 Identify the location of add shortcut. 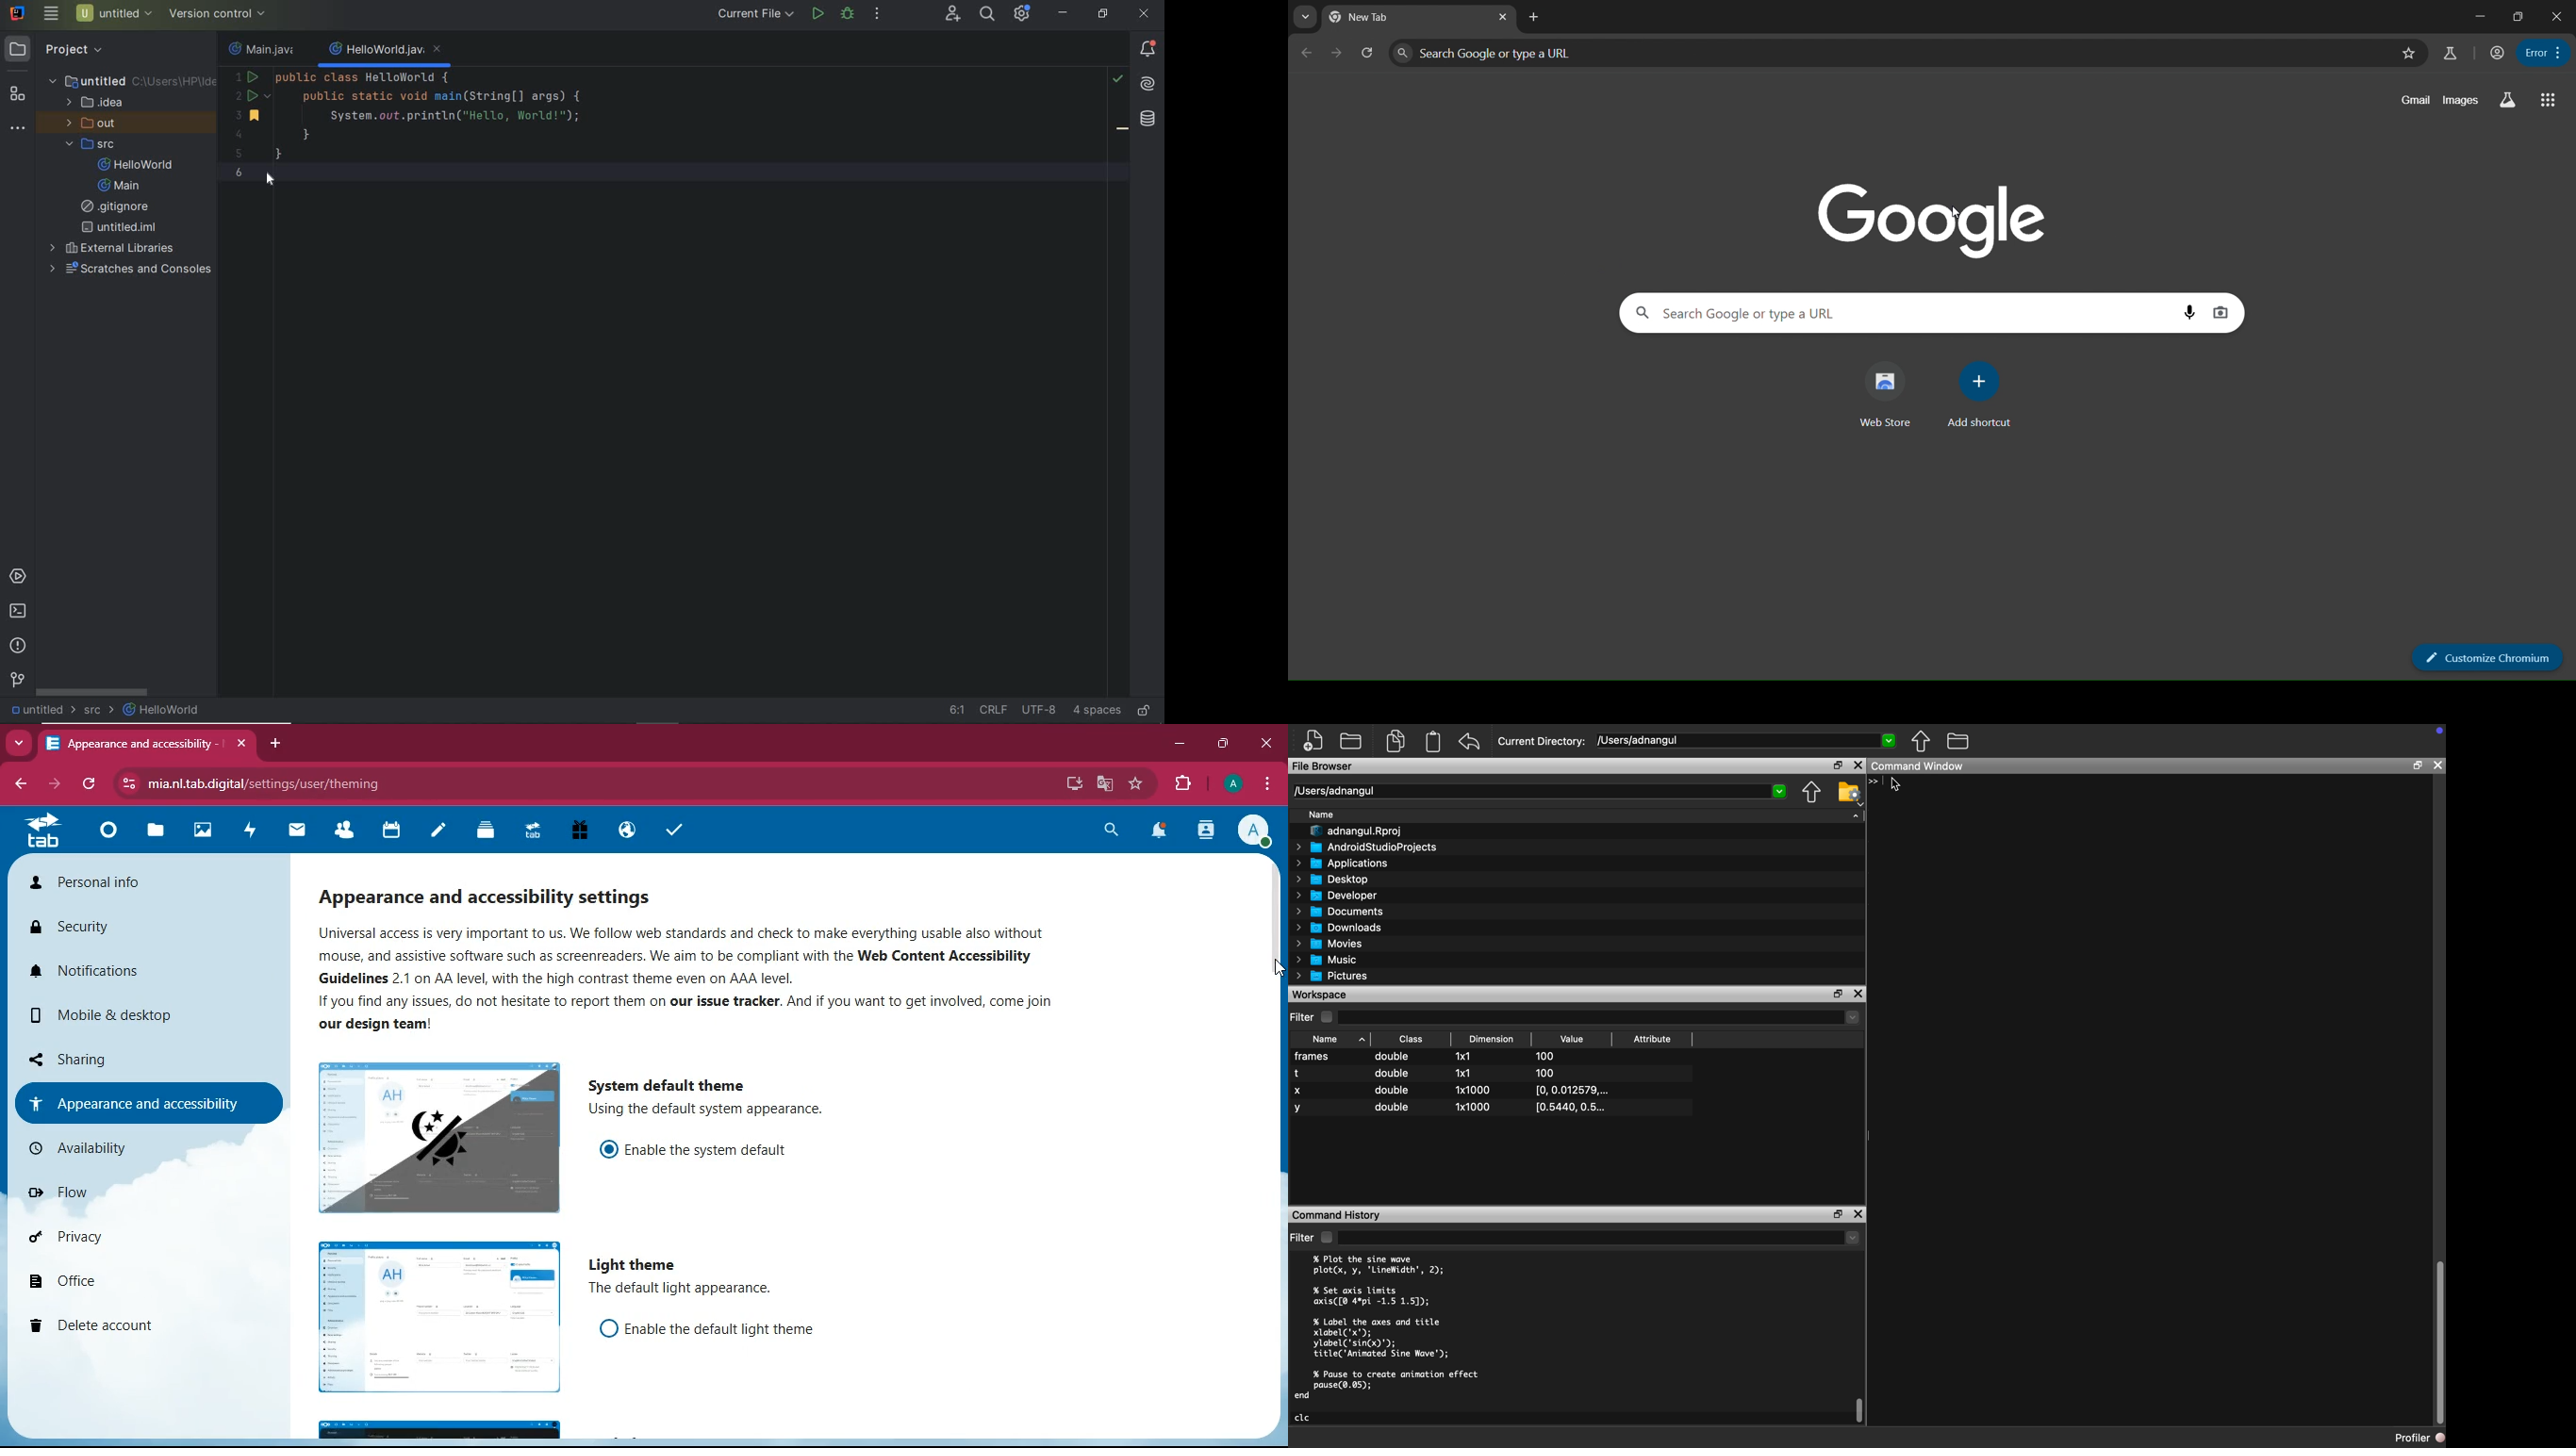
(1982, 395).